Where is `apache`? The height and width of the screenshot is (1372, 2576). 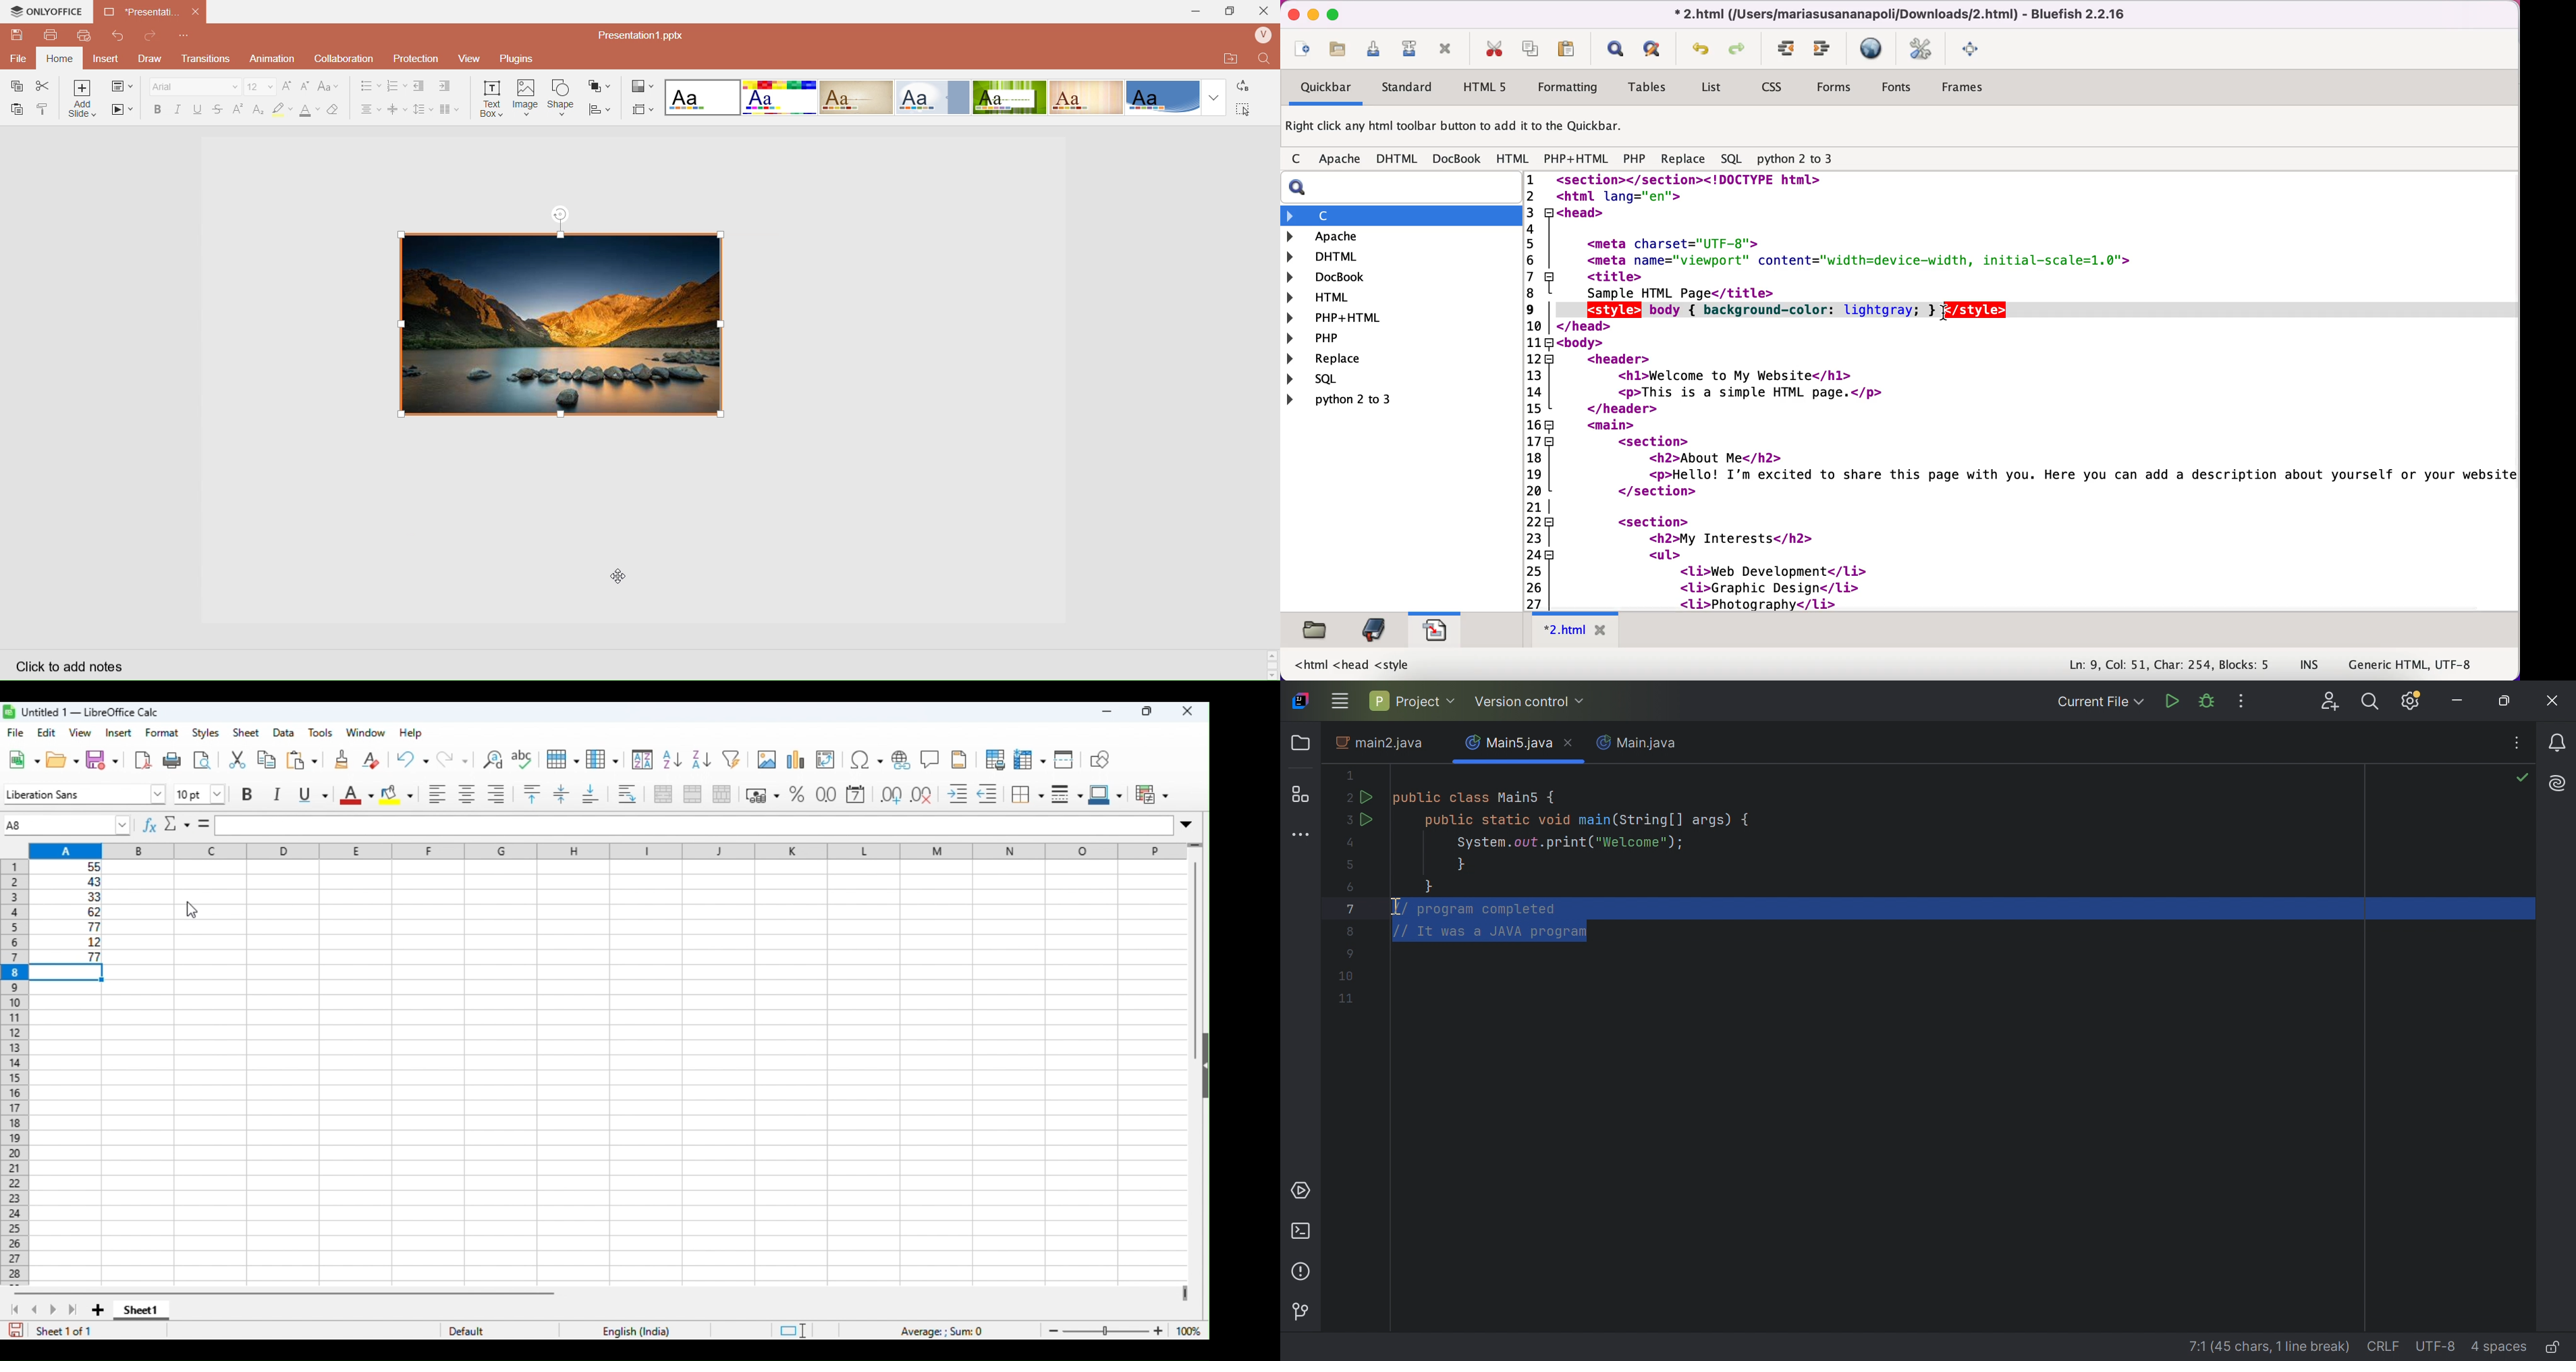
apache is located at coordinates (1341, 161).